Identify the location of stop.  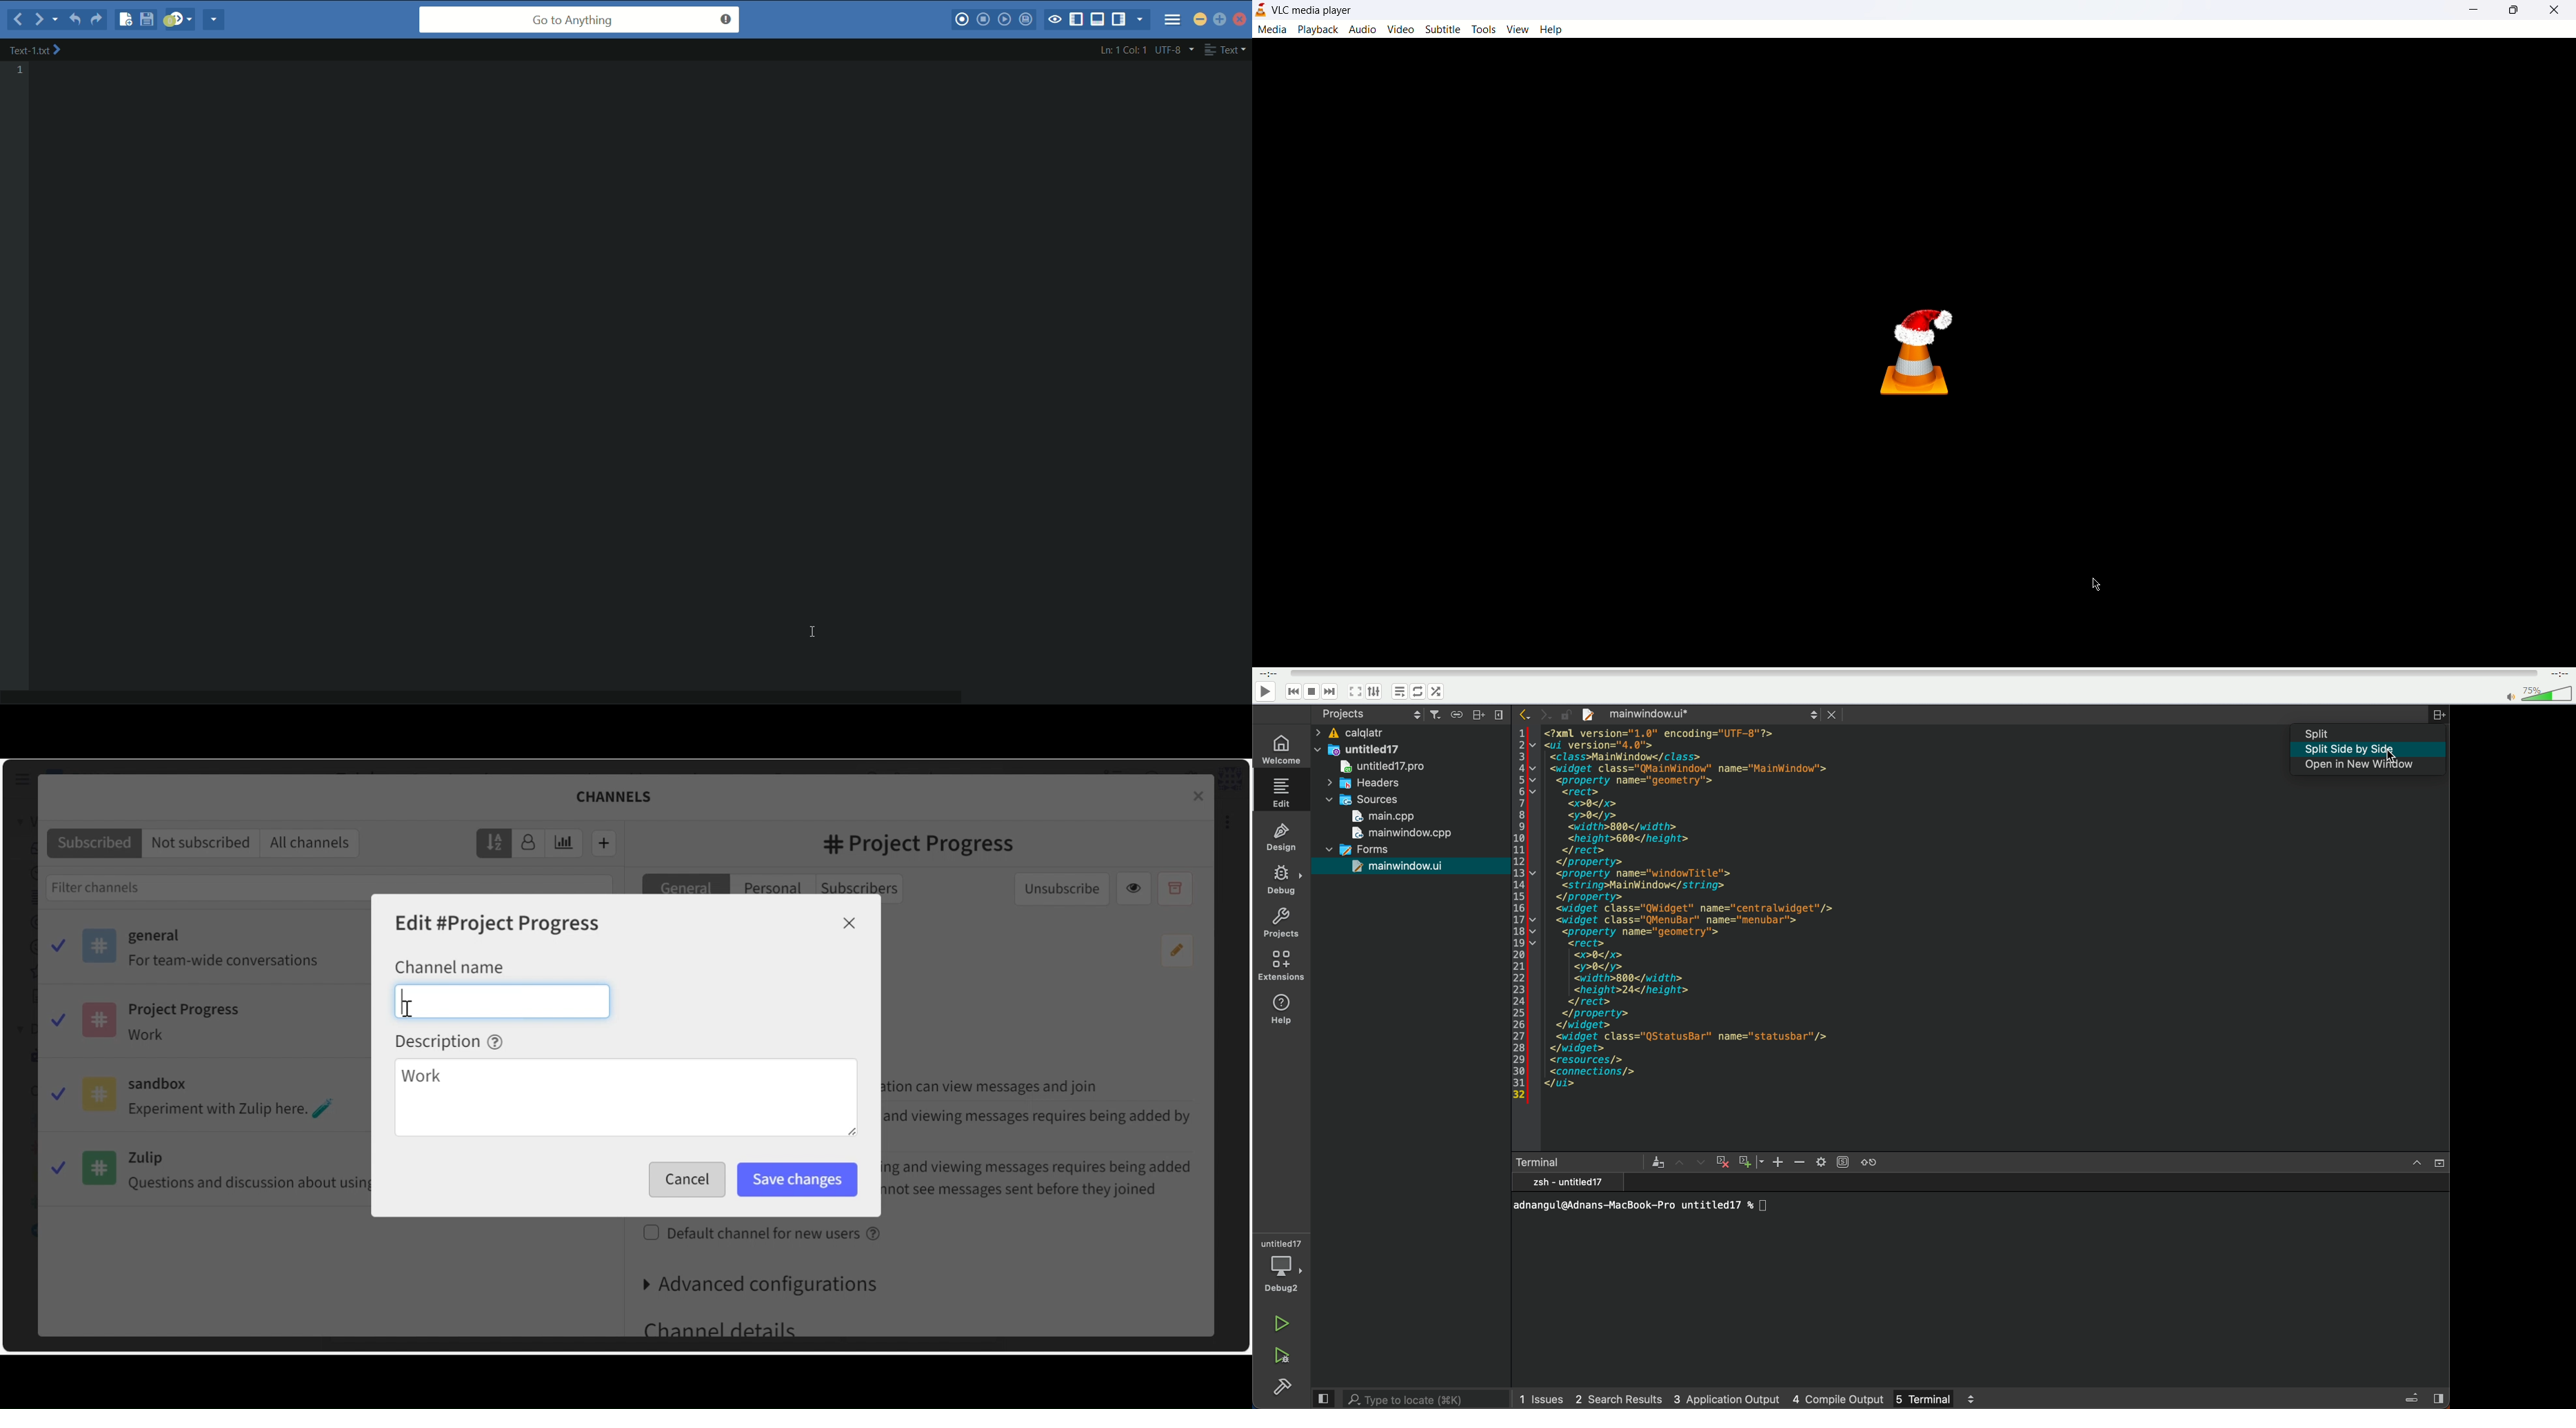
(1311, 692).